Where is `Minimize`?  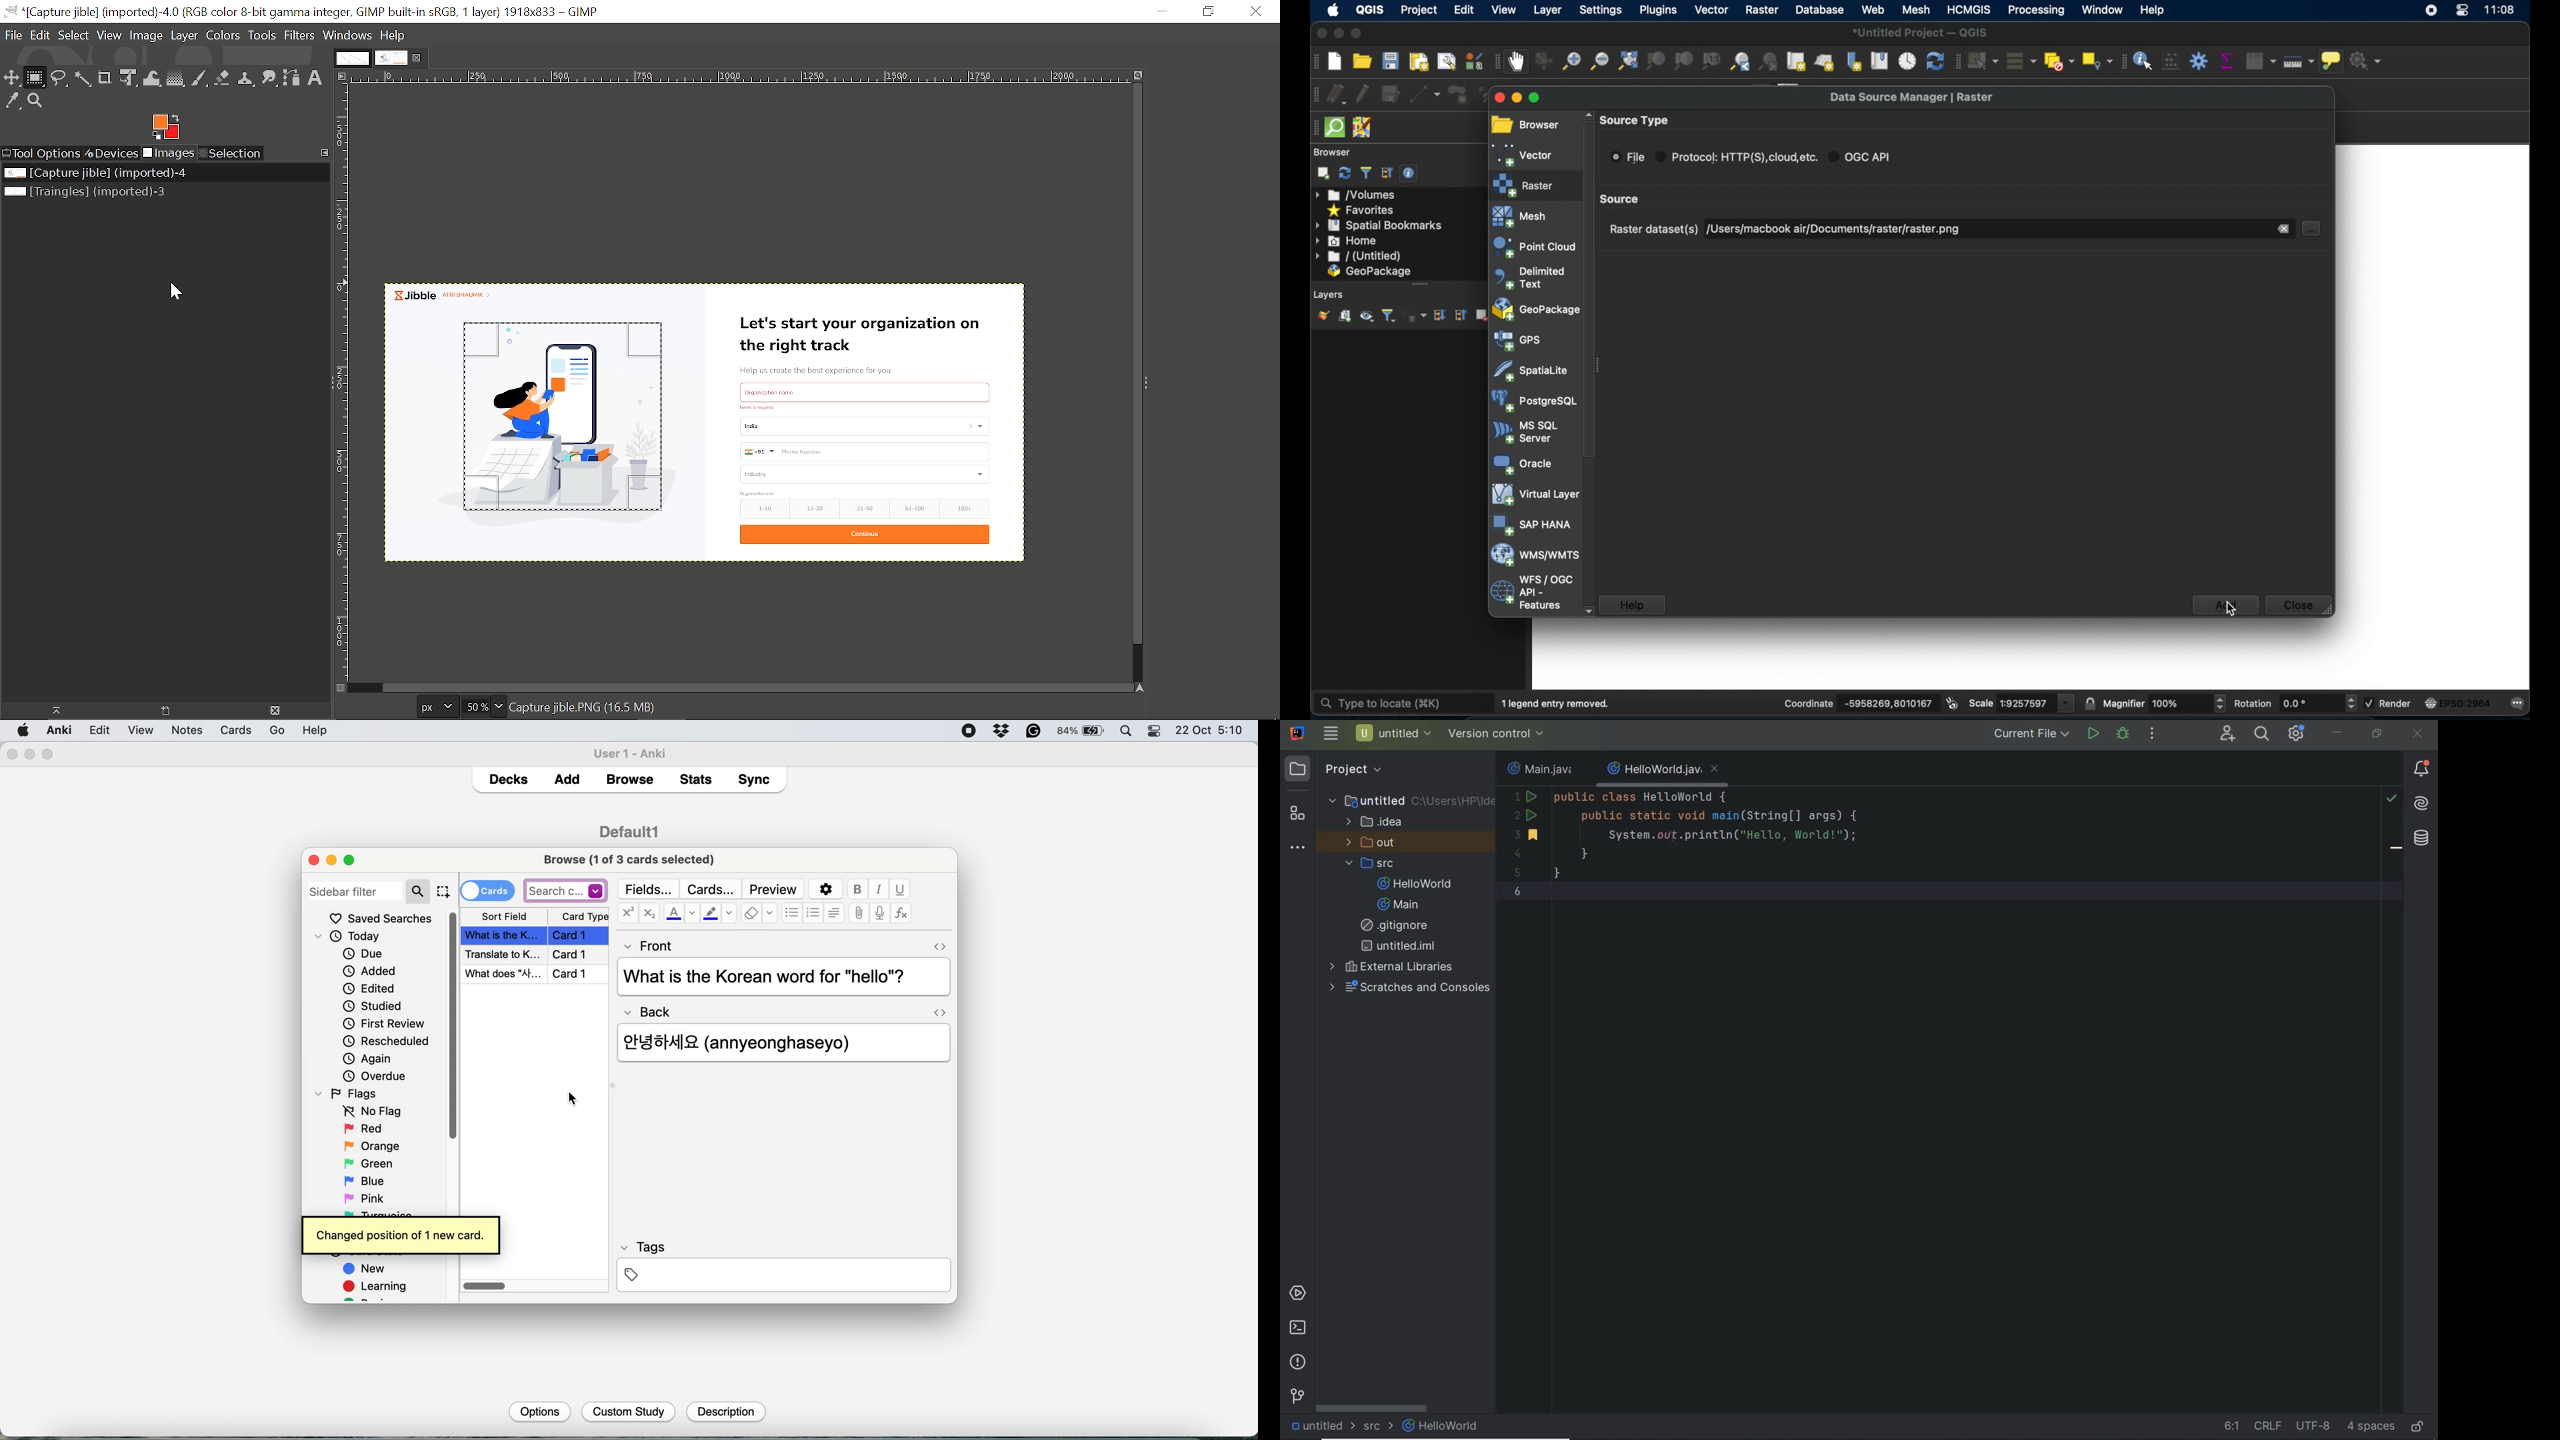 Minimize is located at coordinates (1163, 12).